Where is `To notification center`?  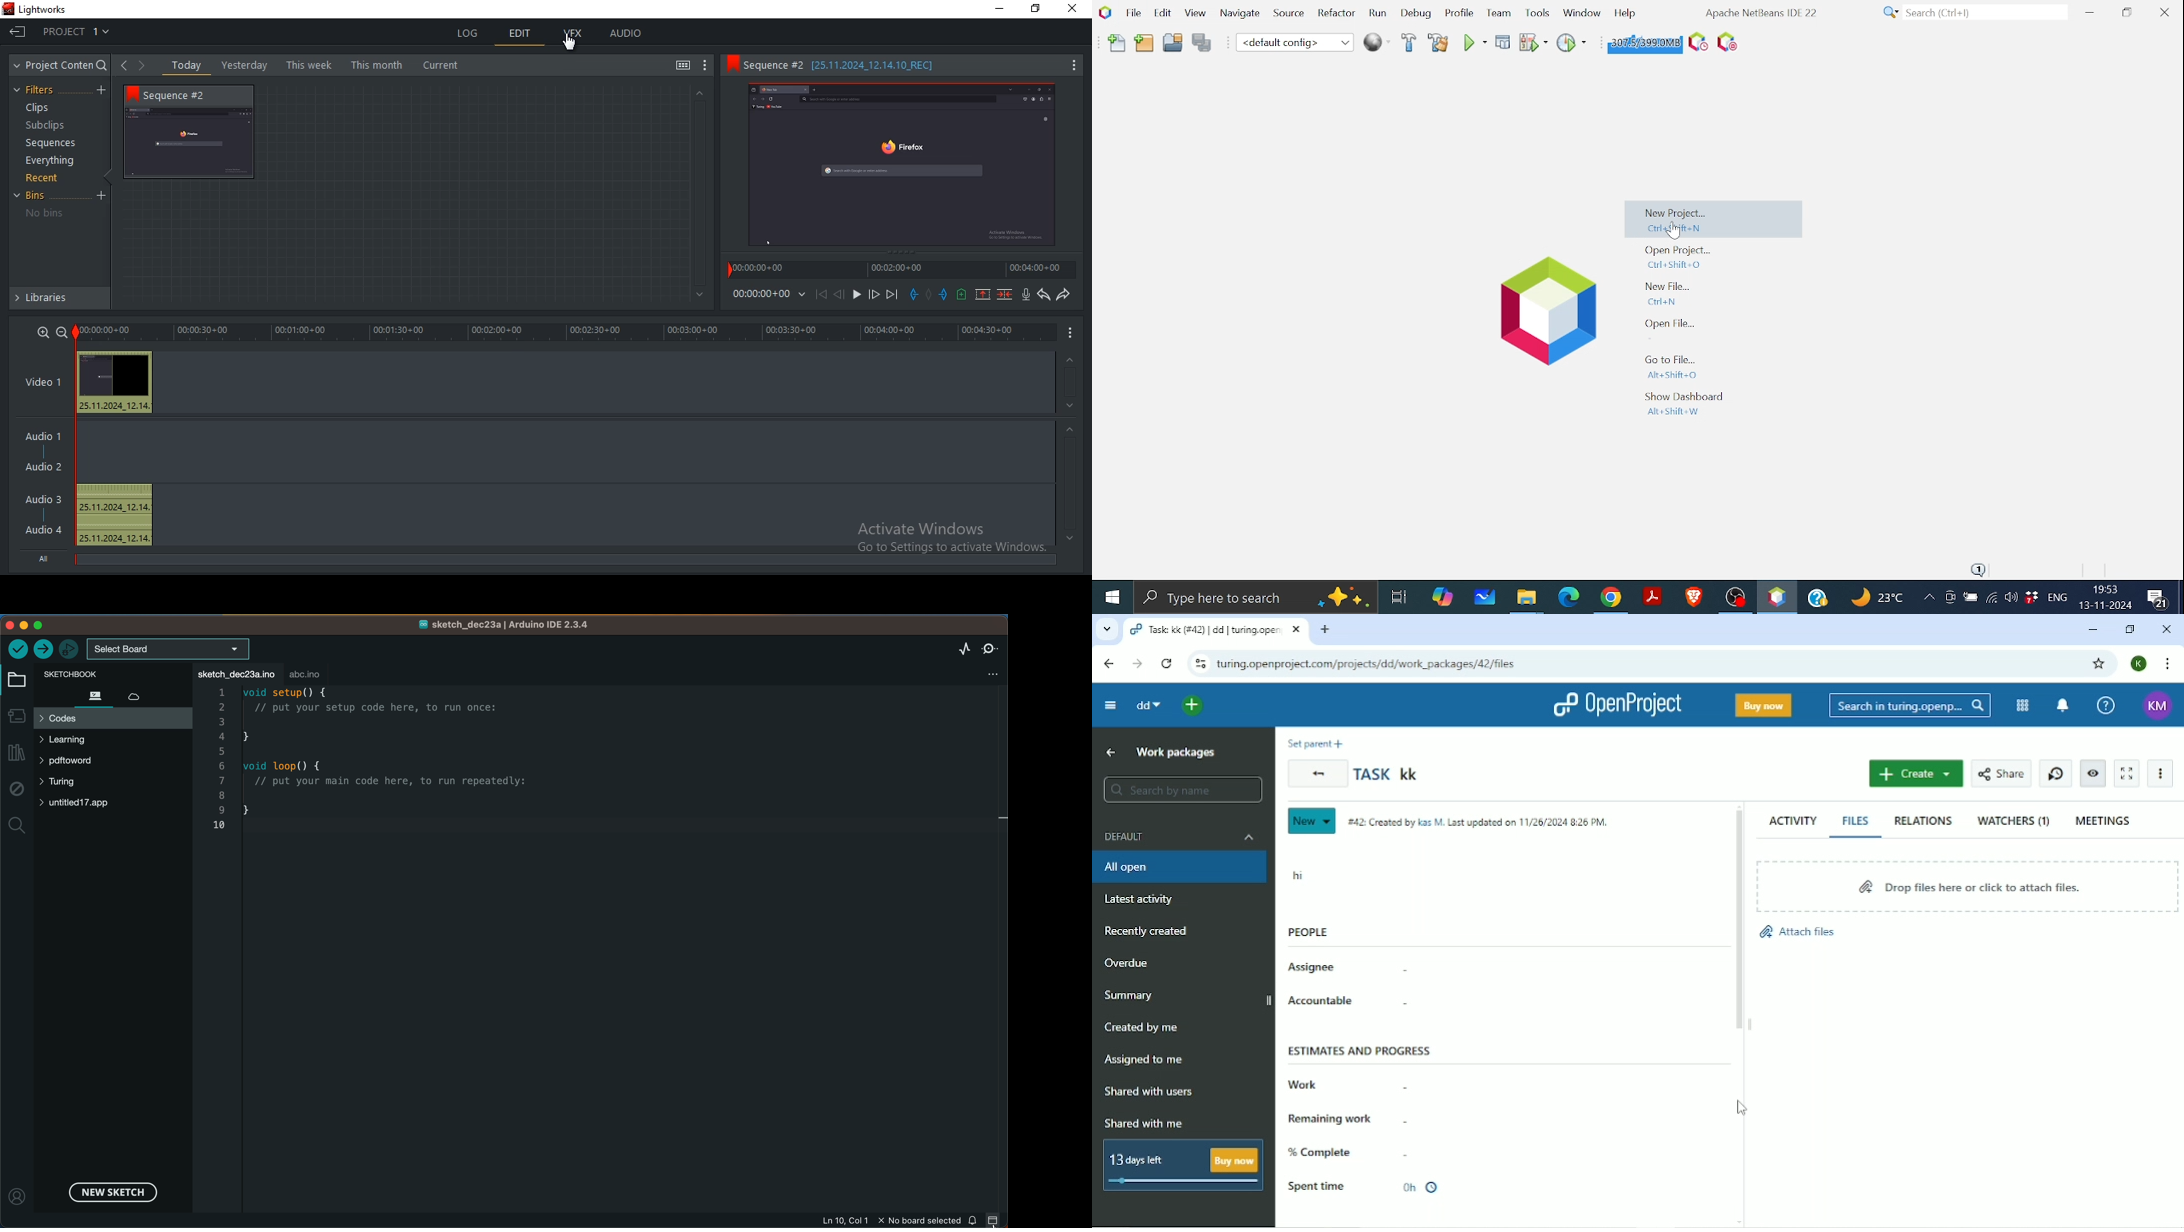 To notification center is located at coordinates (2062, 707).